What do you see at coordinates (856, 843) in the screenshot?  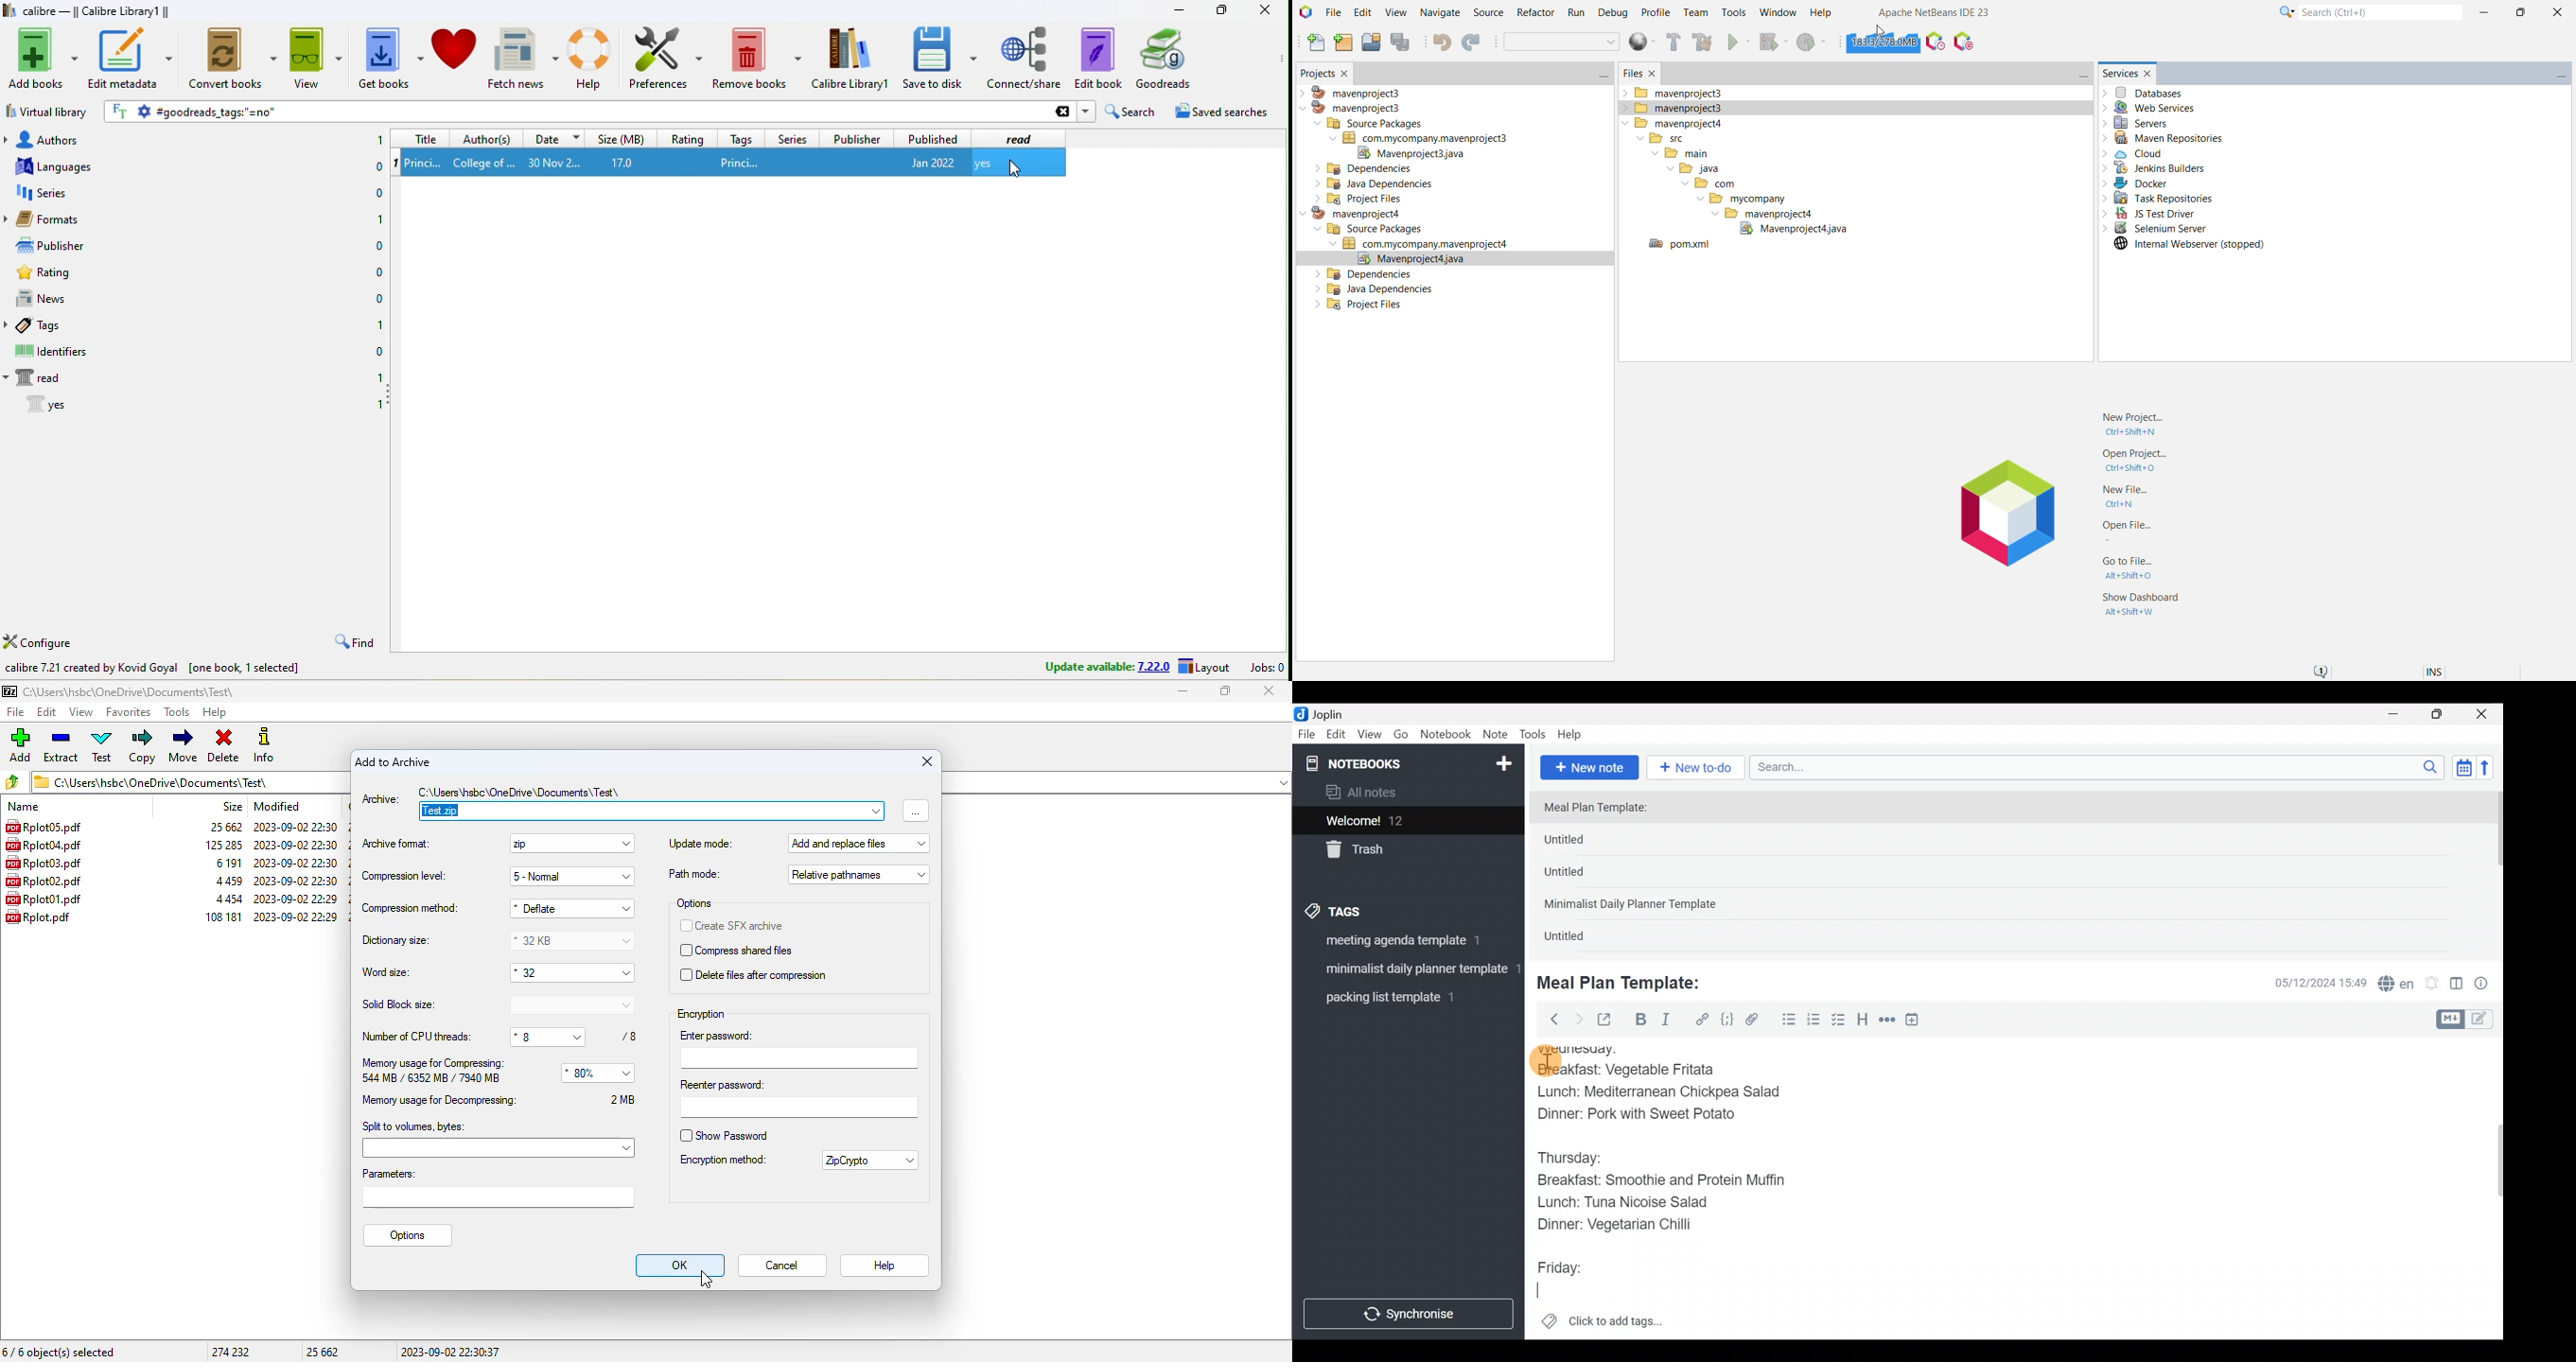 I see `add and replace files` at bounding box center [856, 843].